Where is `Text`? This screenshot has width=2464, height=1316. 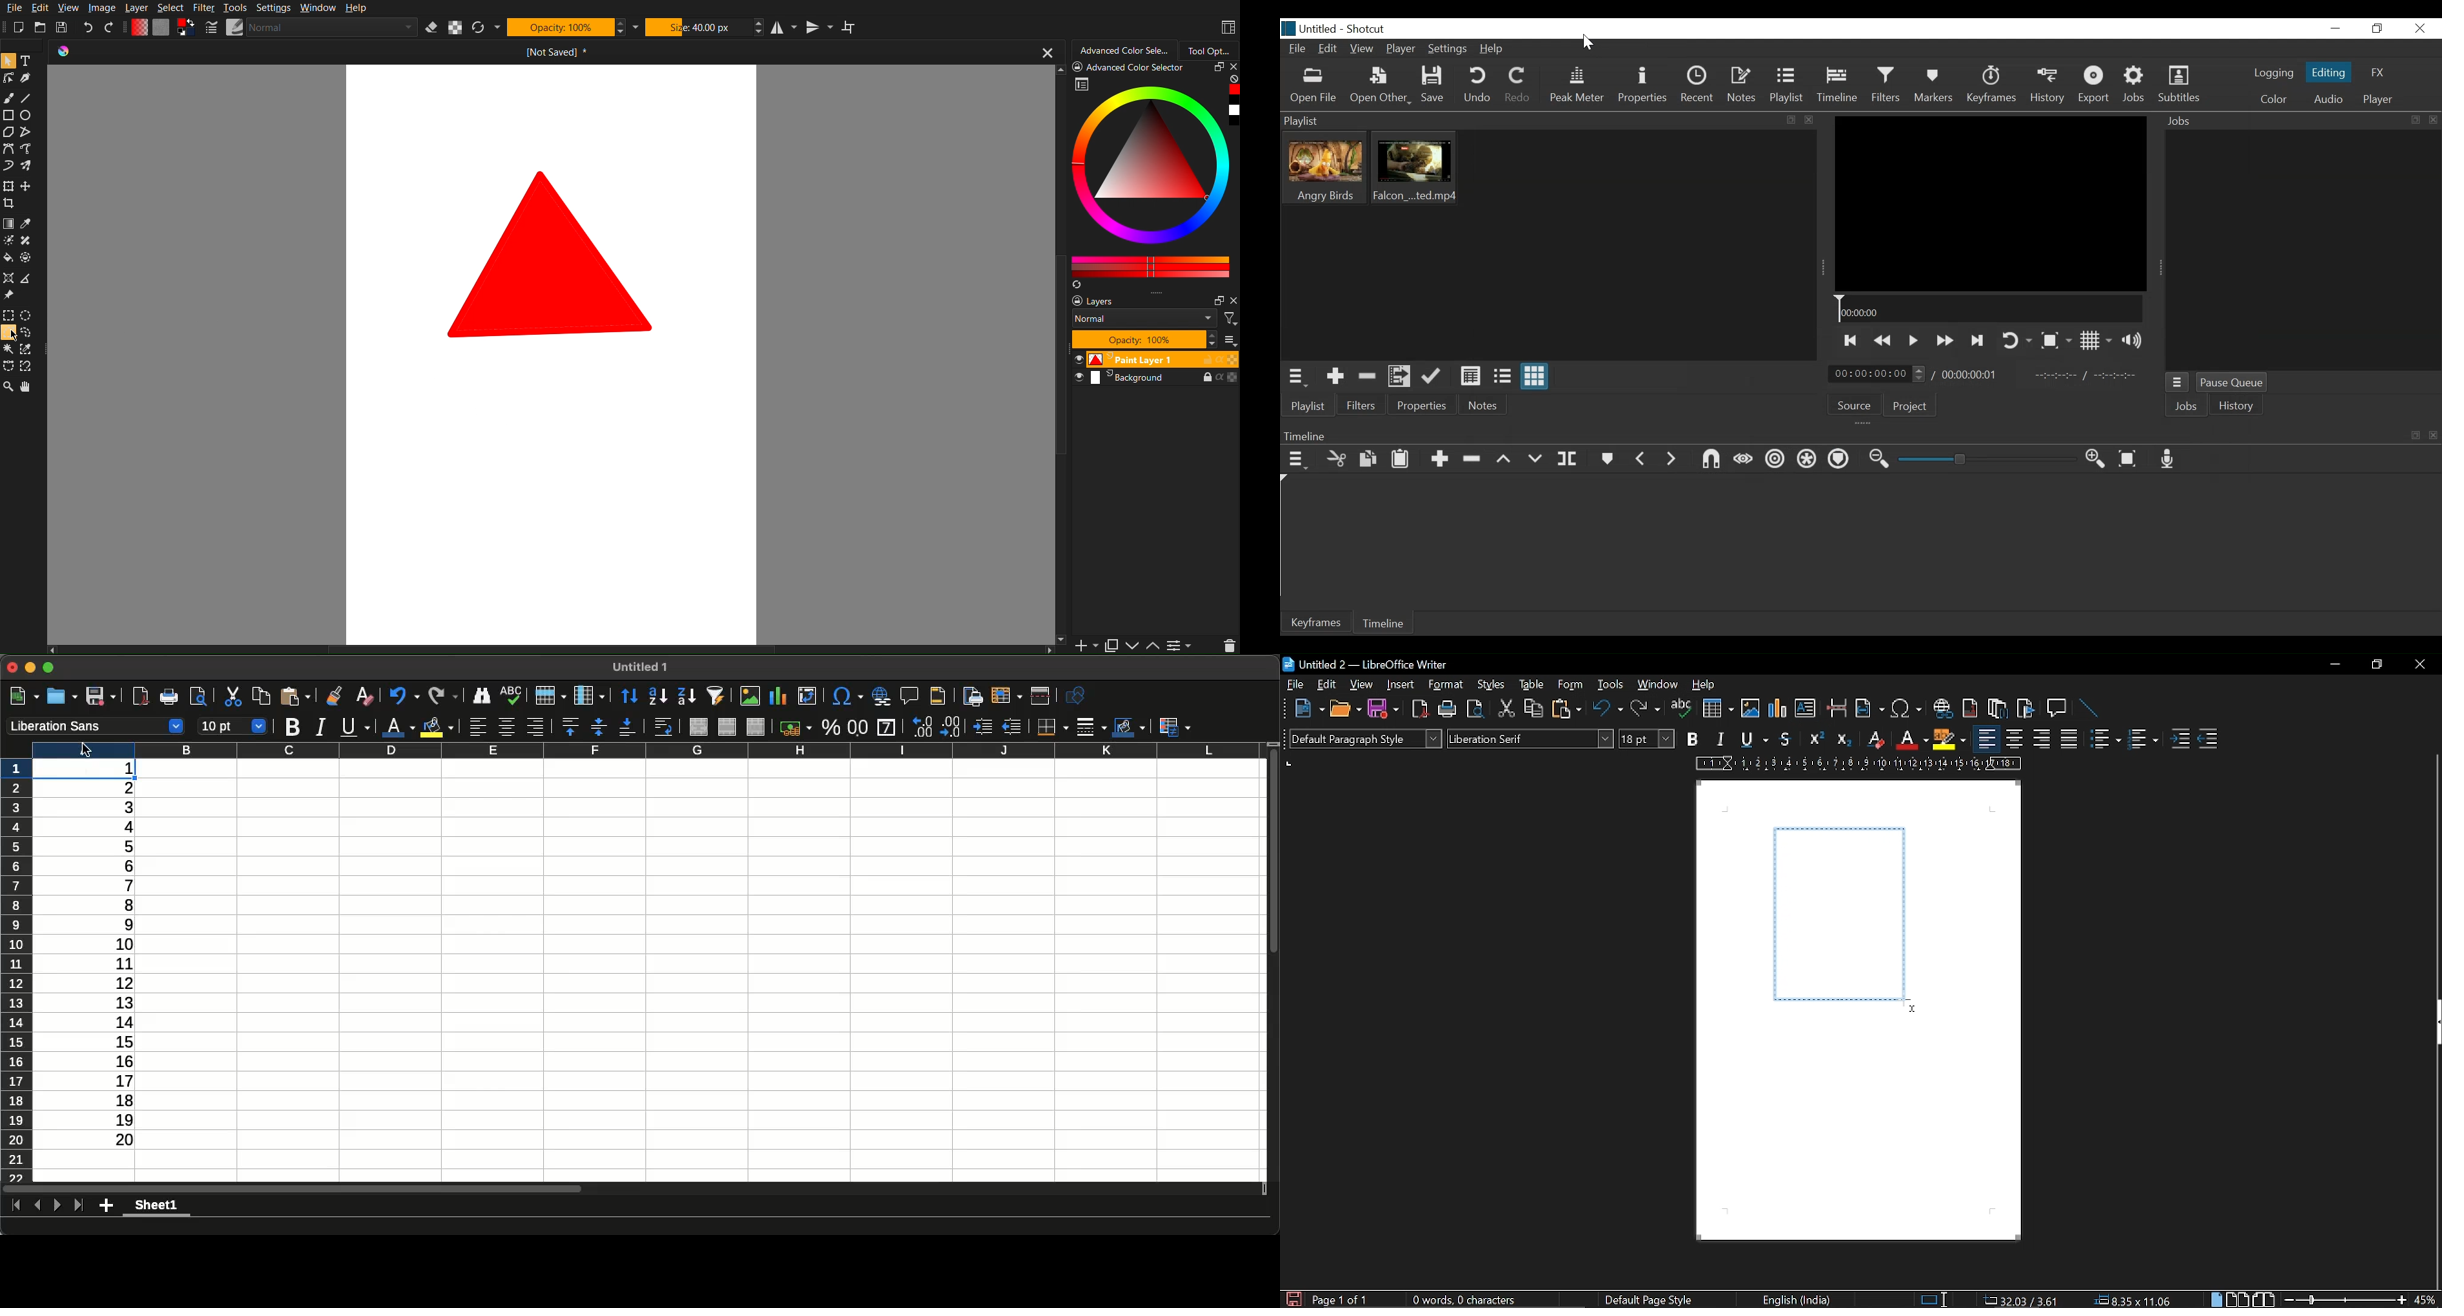 Text is located at coordinates (25, 61).